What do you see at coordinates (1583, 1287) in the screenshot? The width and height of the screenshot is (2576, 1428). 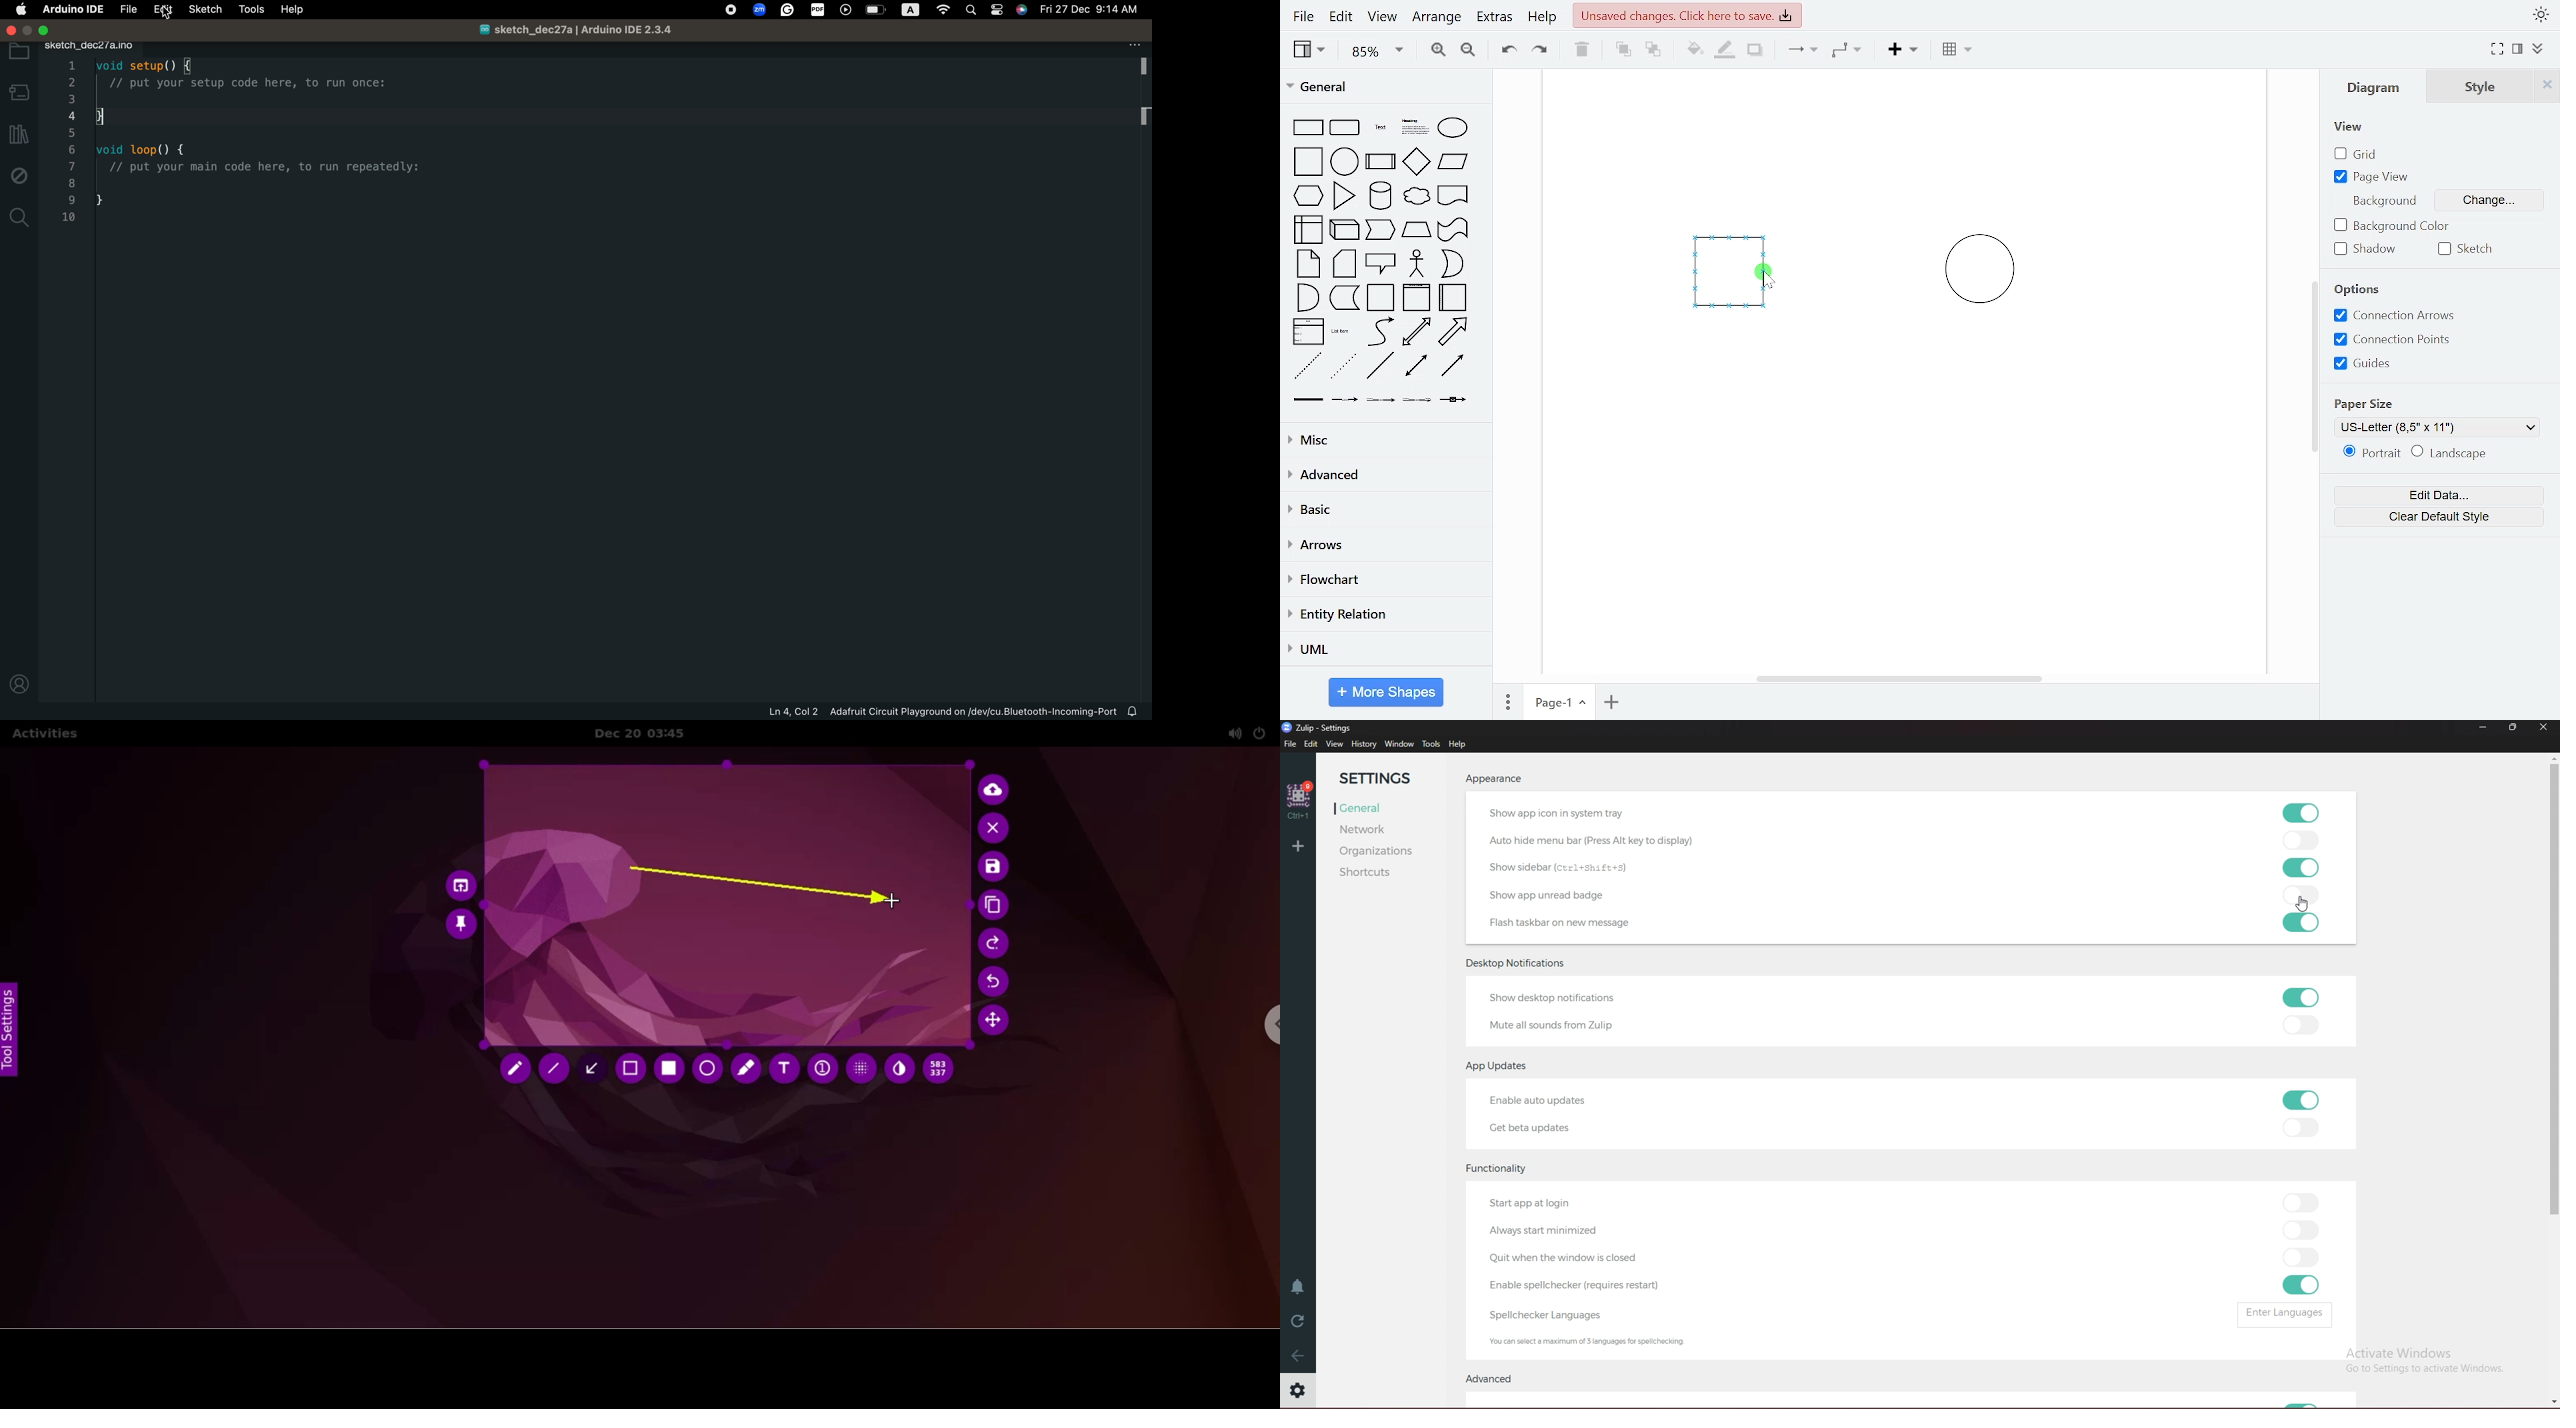 I see `enable Spell Checker` at bounding box center [1583, 1287].